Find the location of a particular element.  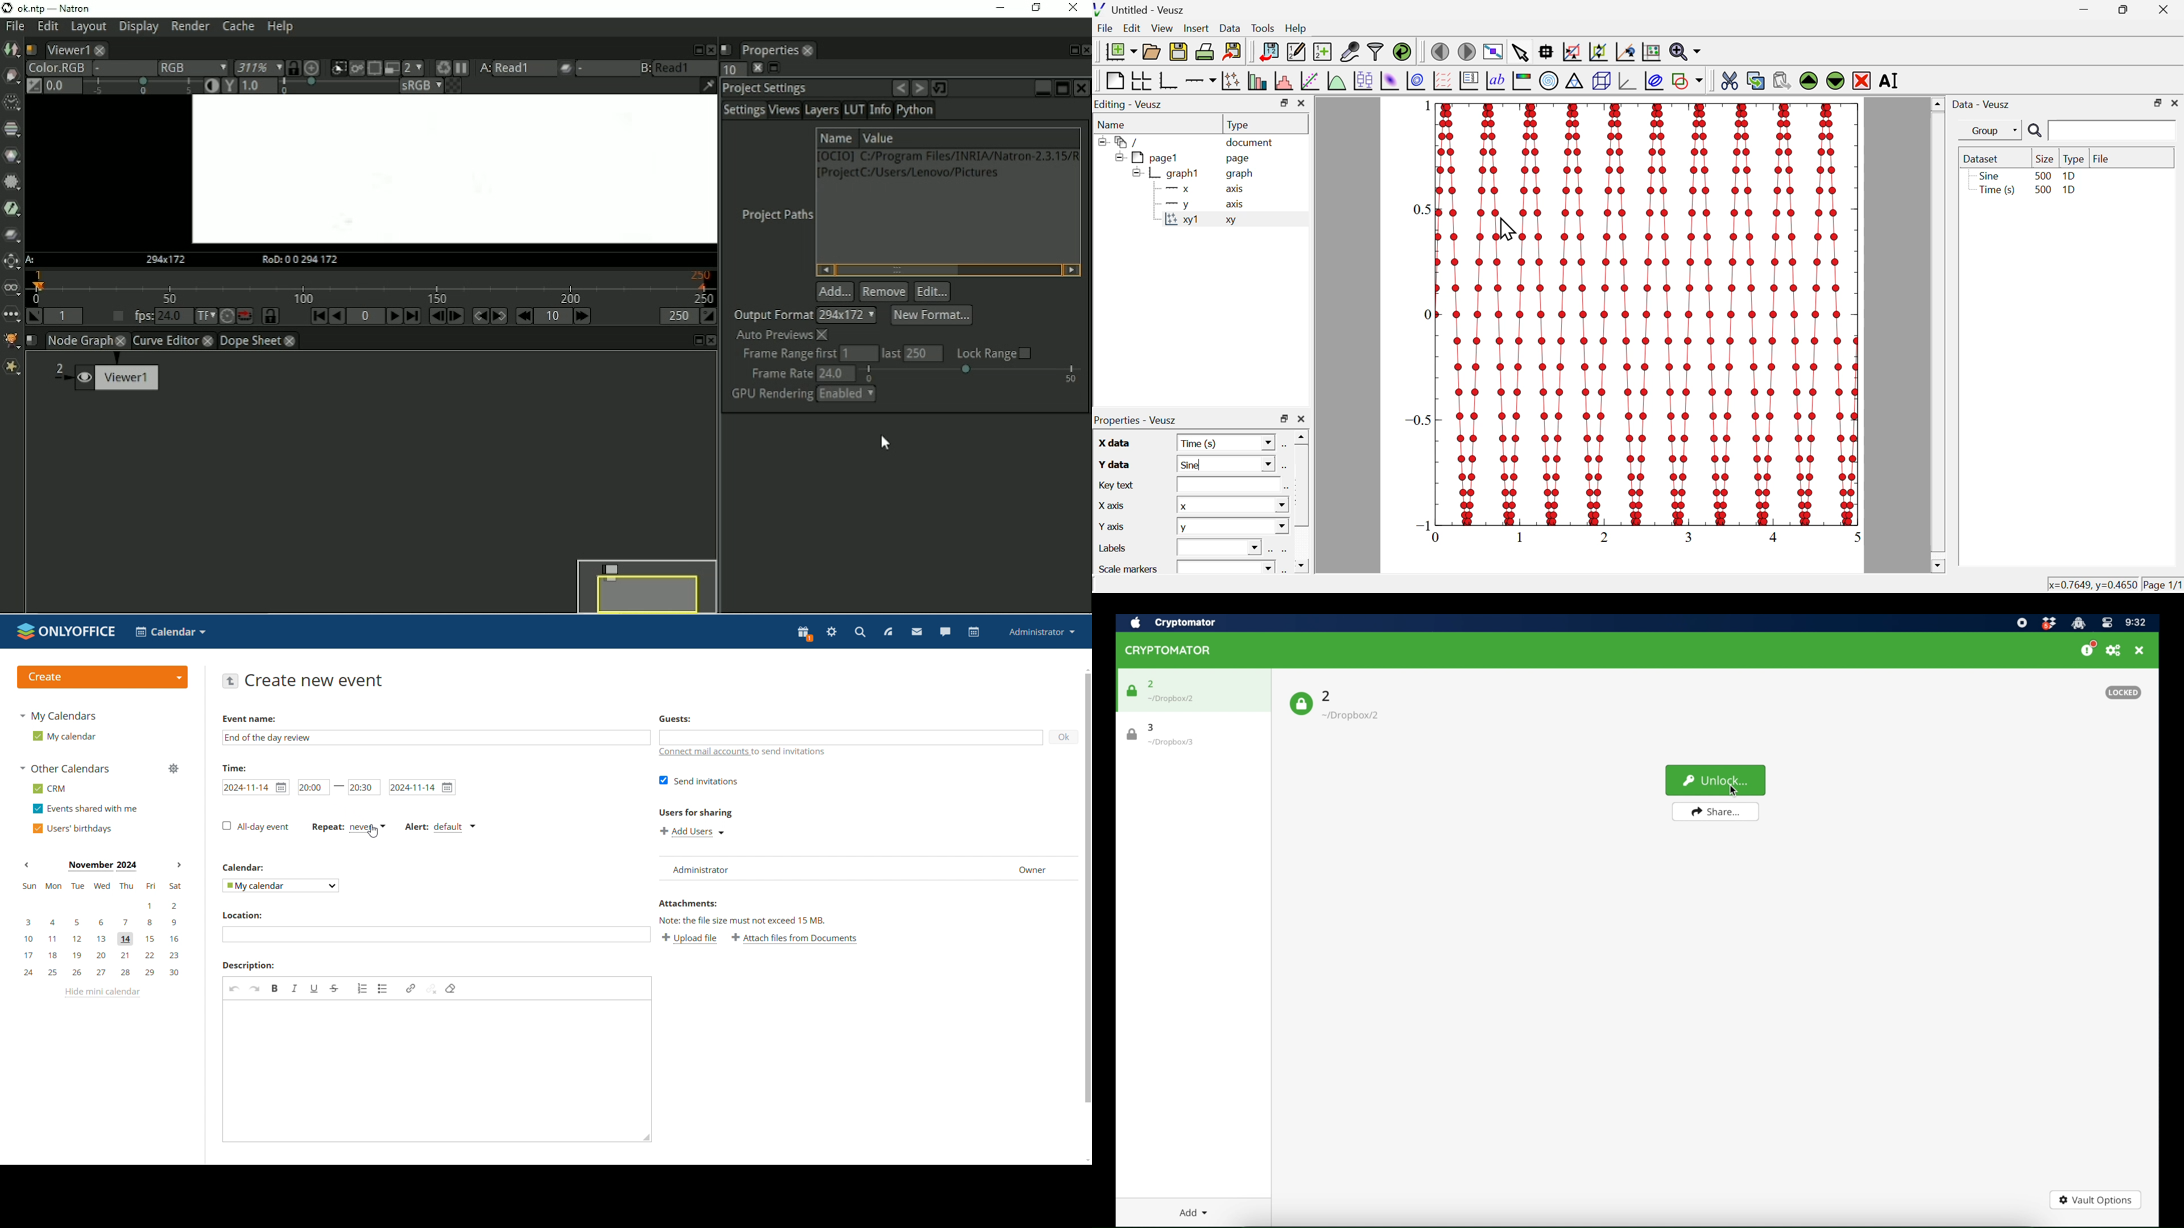

view plot full screen is located at coordinates (1493, 51).